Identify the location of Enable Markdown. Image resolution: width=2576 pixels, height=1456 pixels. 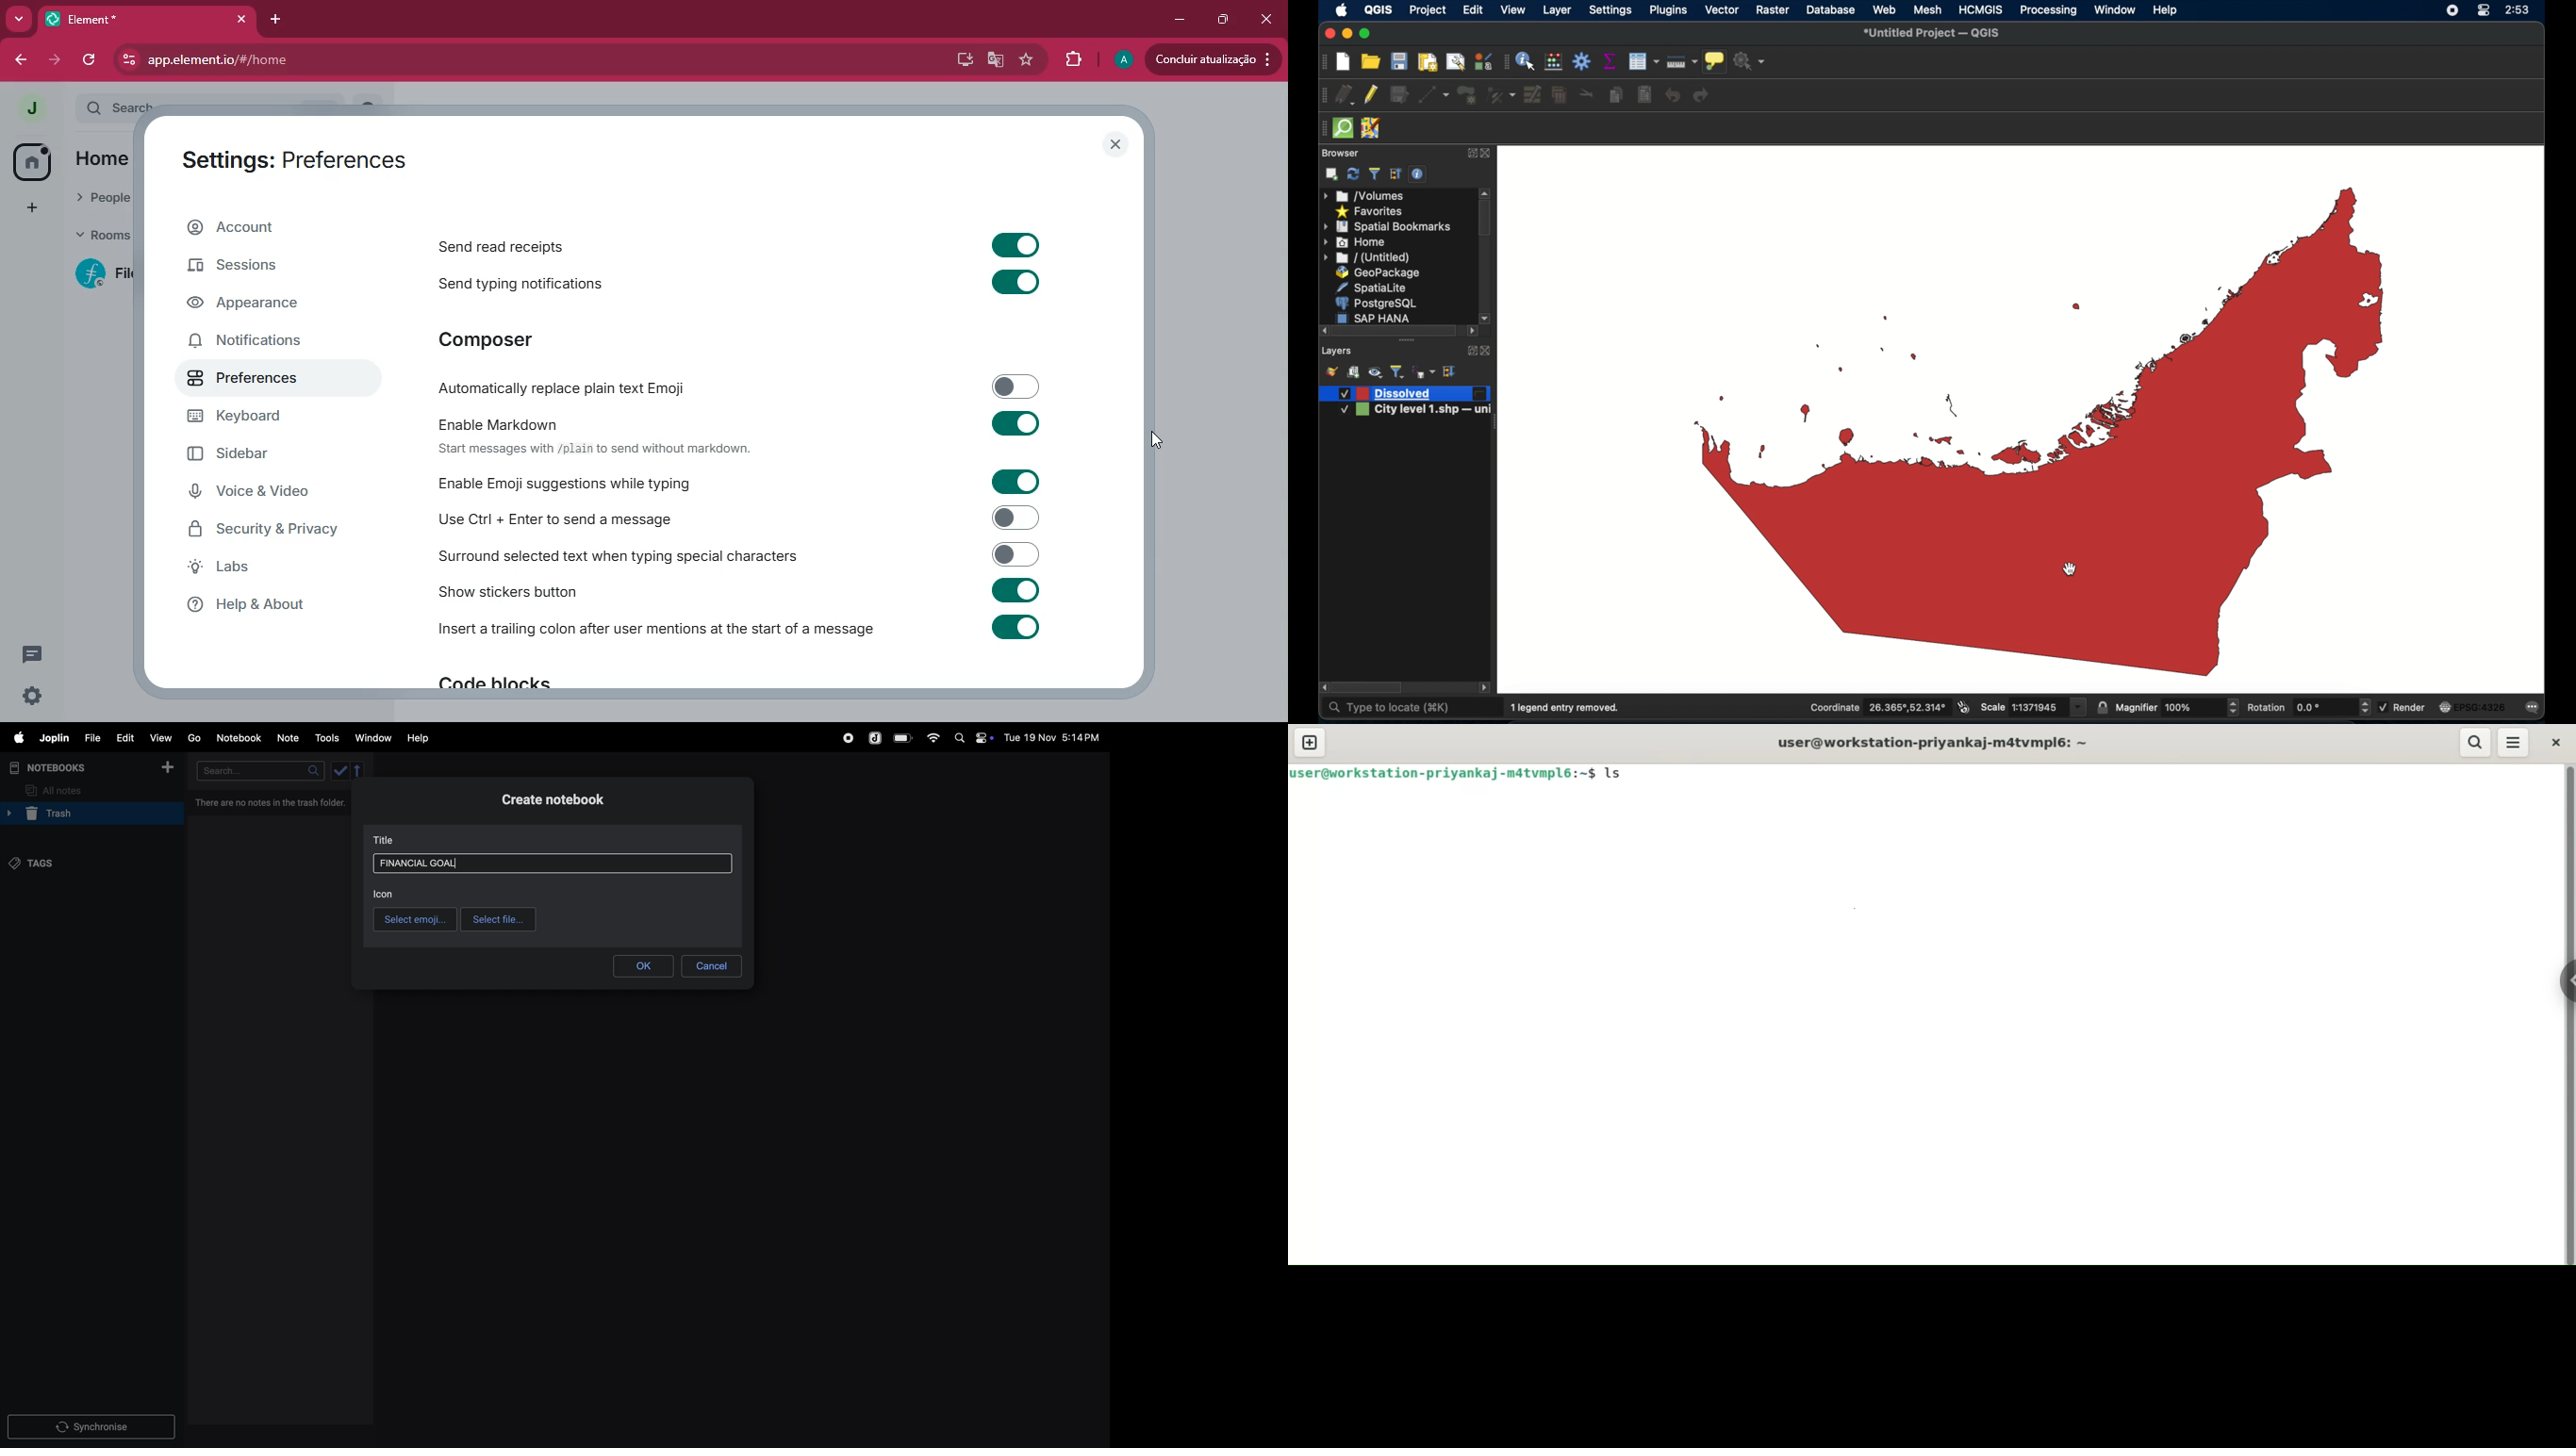
(741, 423).